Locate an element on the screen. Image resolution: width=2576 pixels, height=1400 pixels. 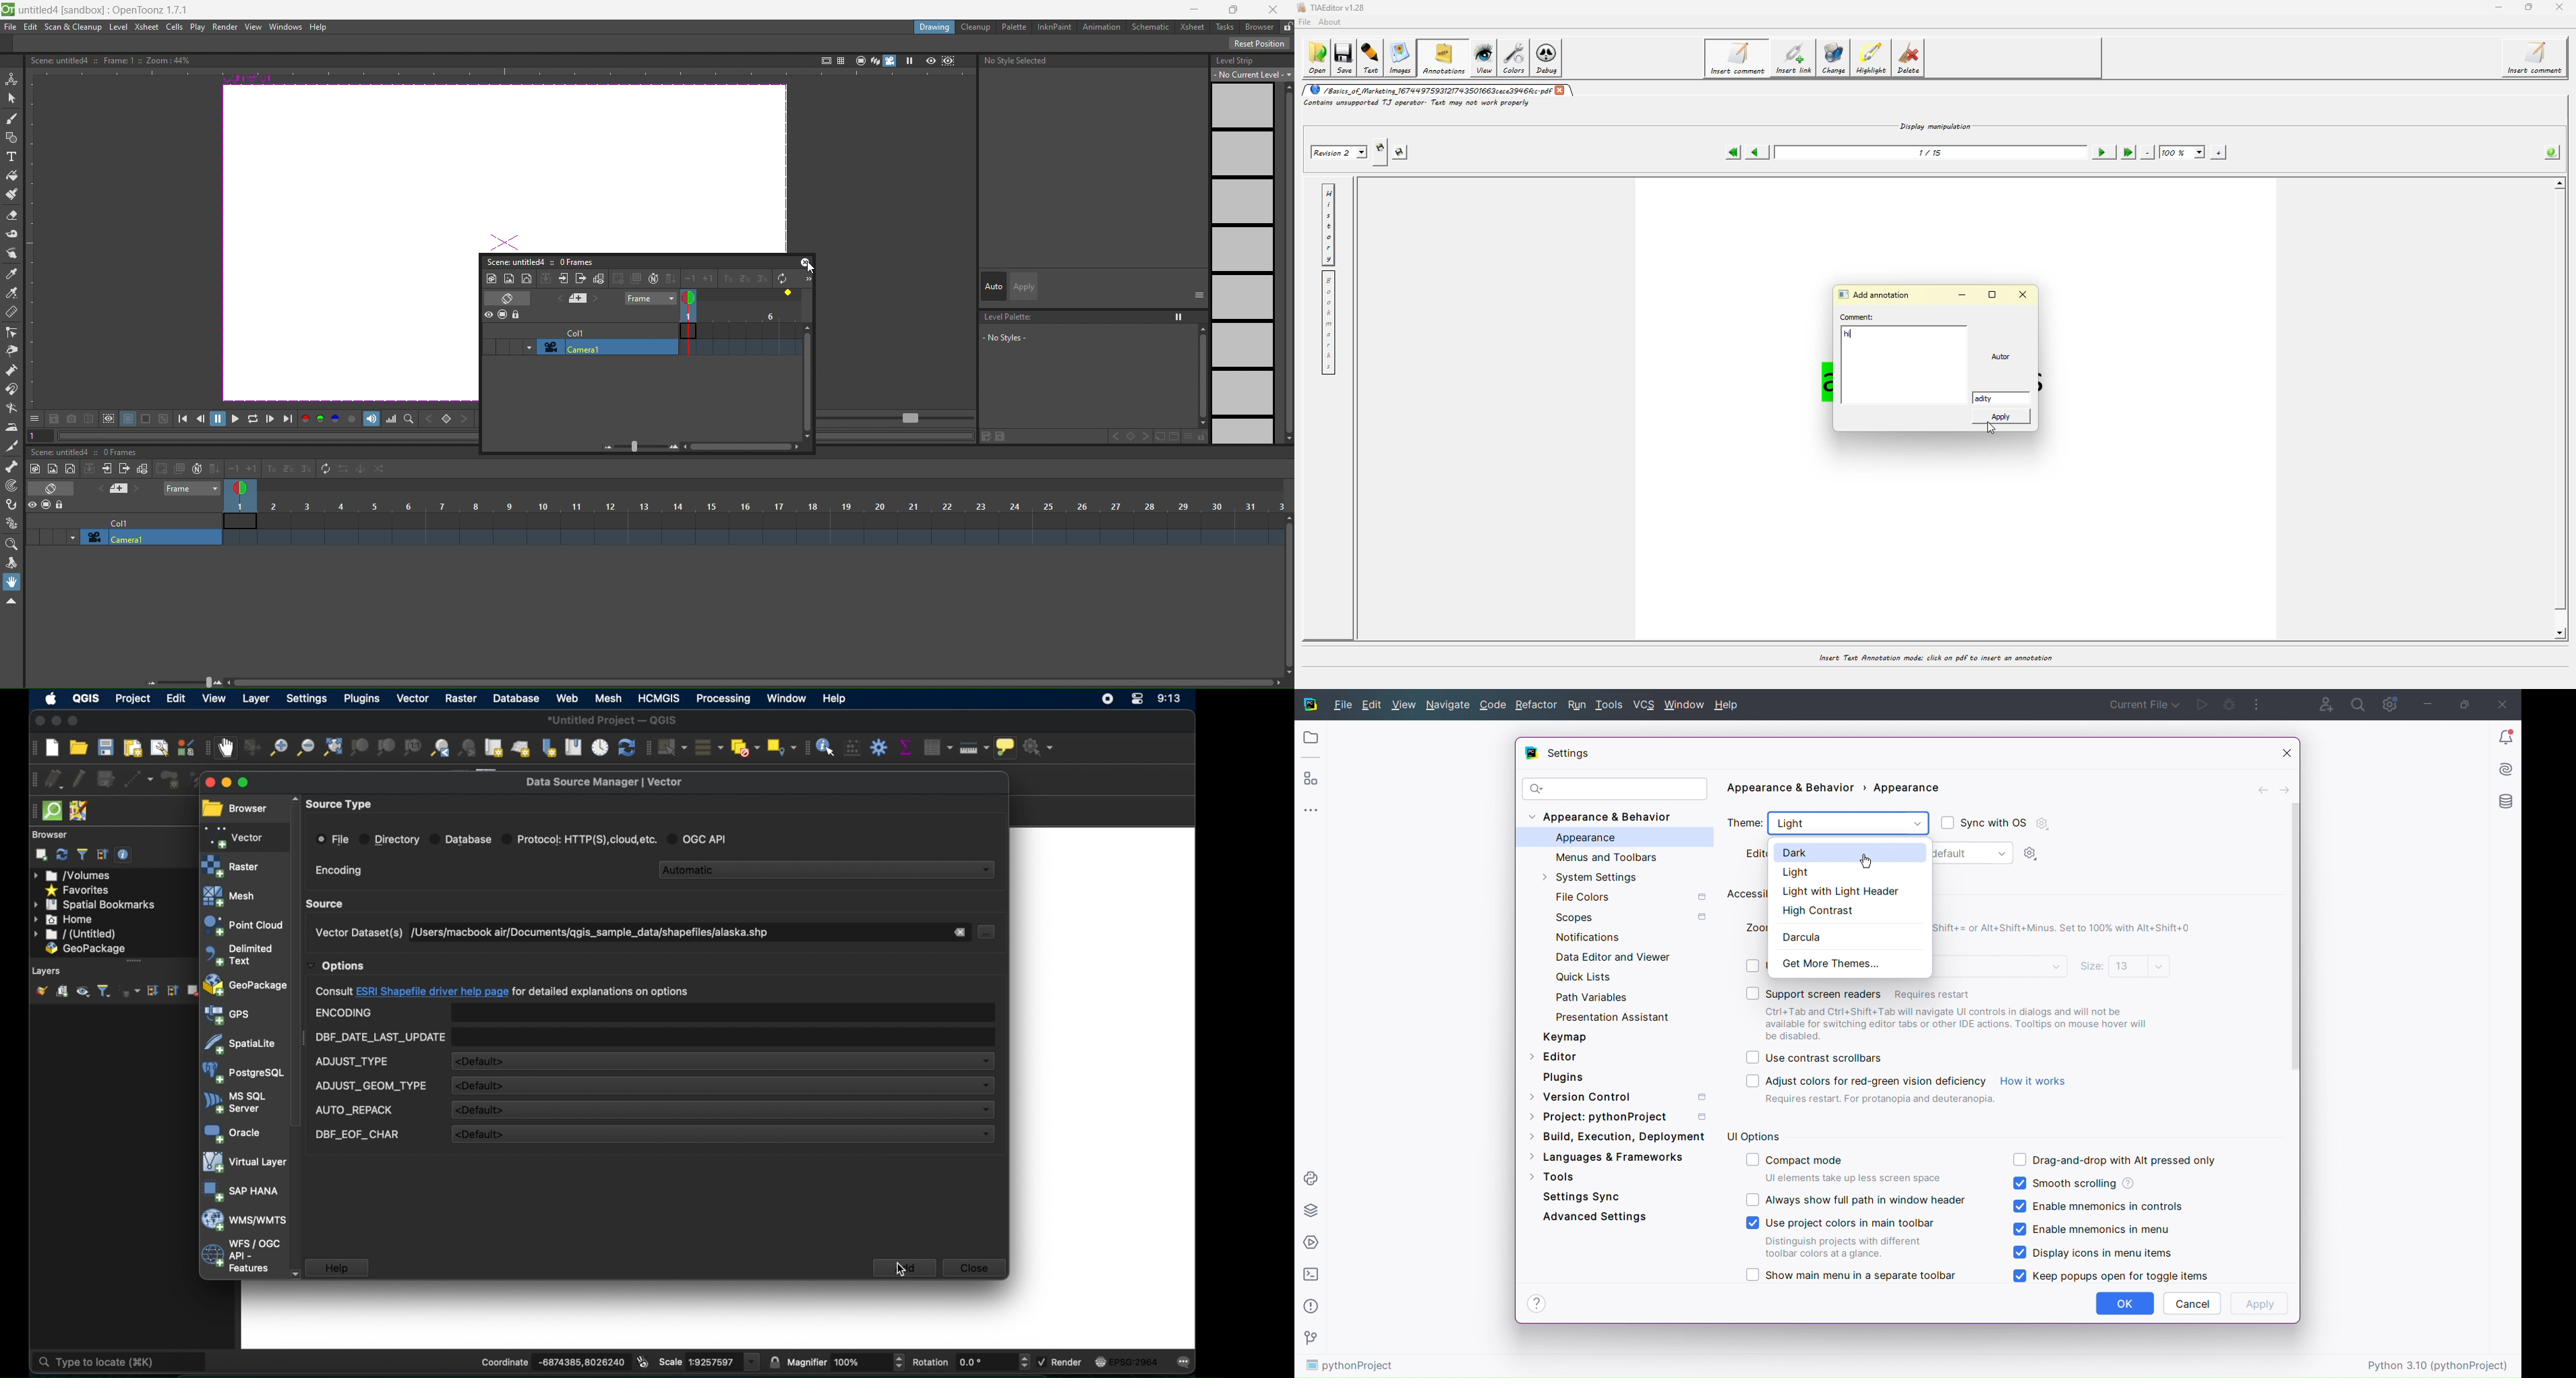
delimited text is located at coordinates (238, 954).